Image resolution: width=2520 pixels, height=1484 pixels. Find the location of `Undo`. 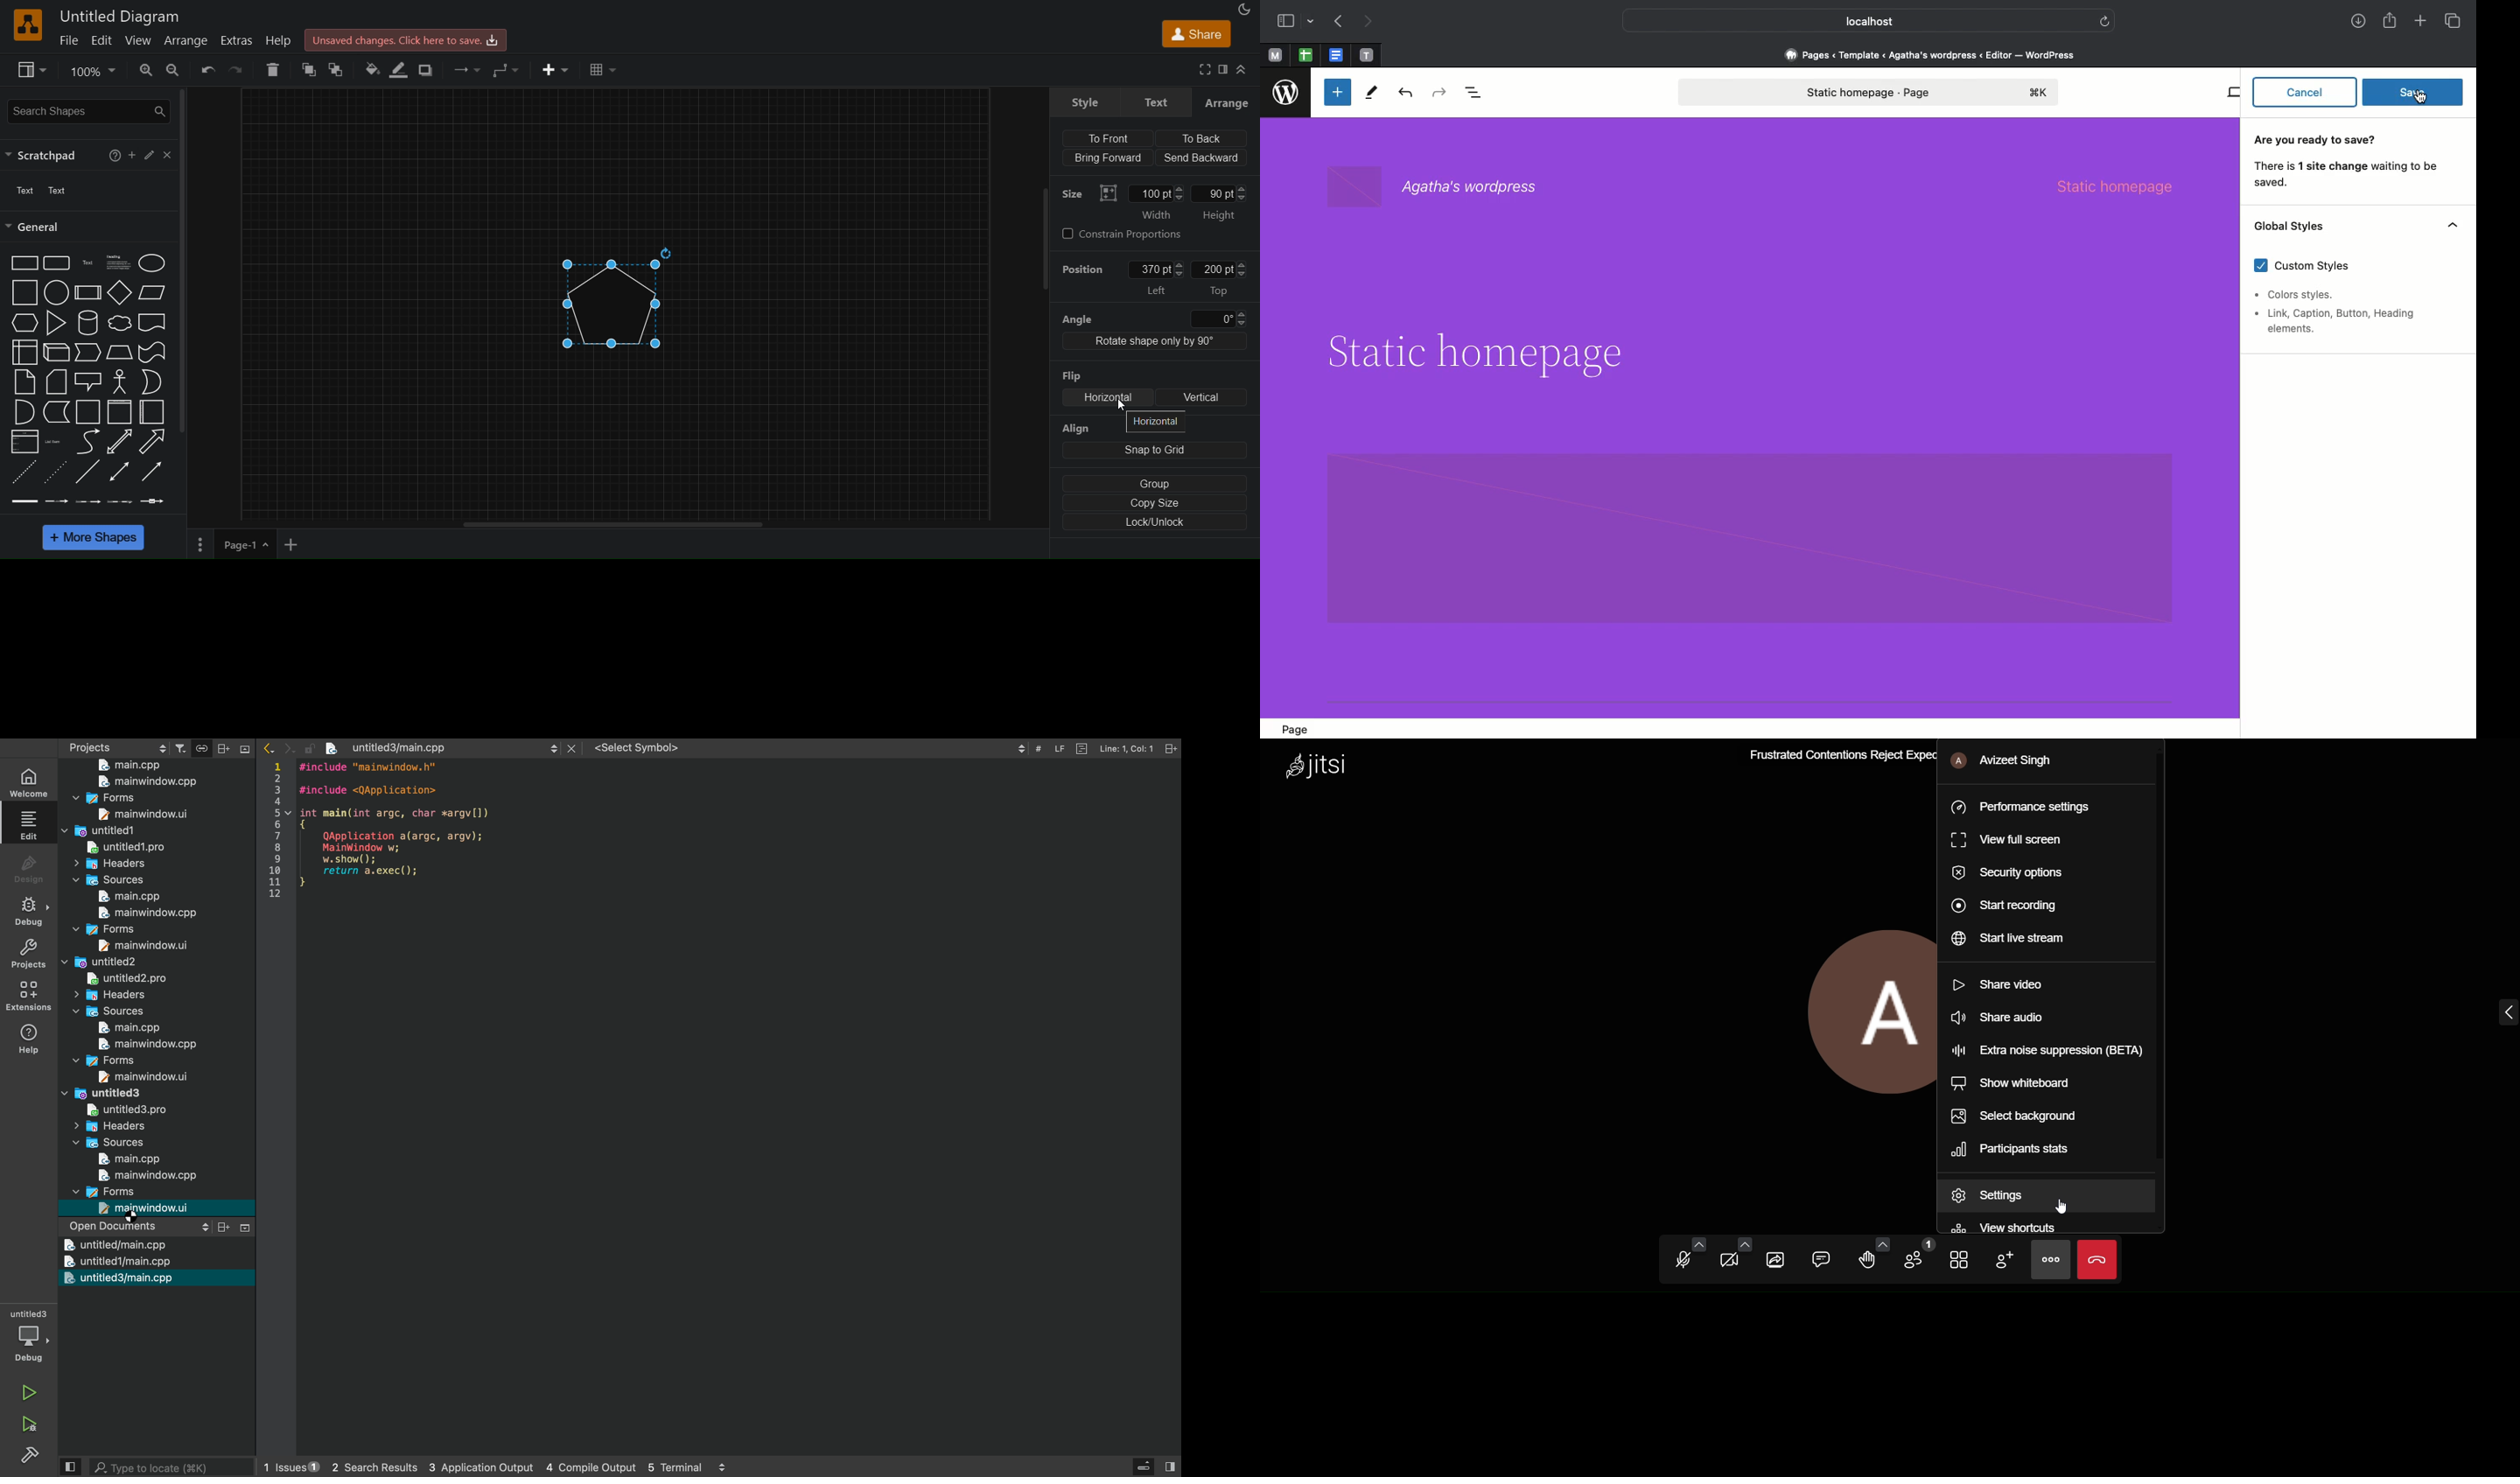

Undo is located at coordinates (1405, 94).